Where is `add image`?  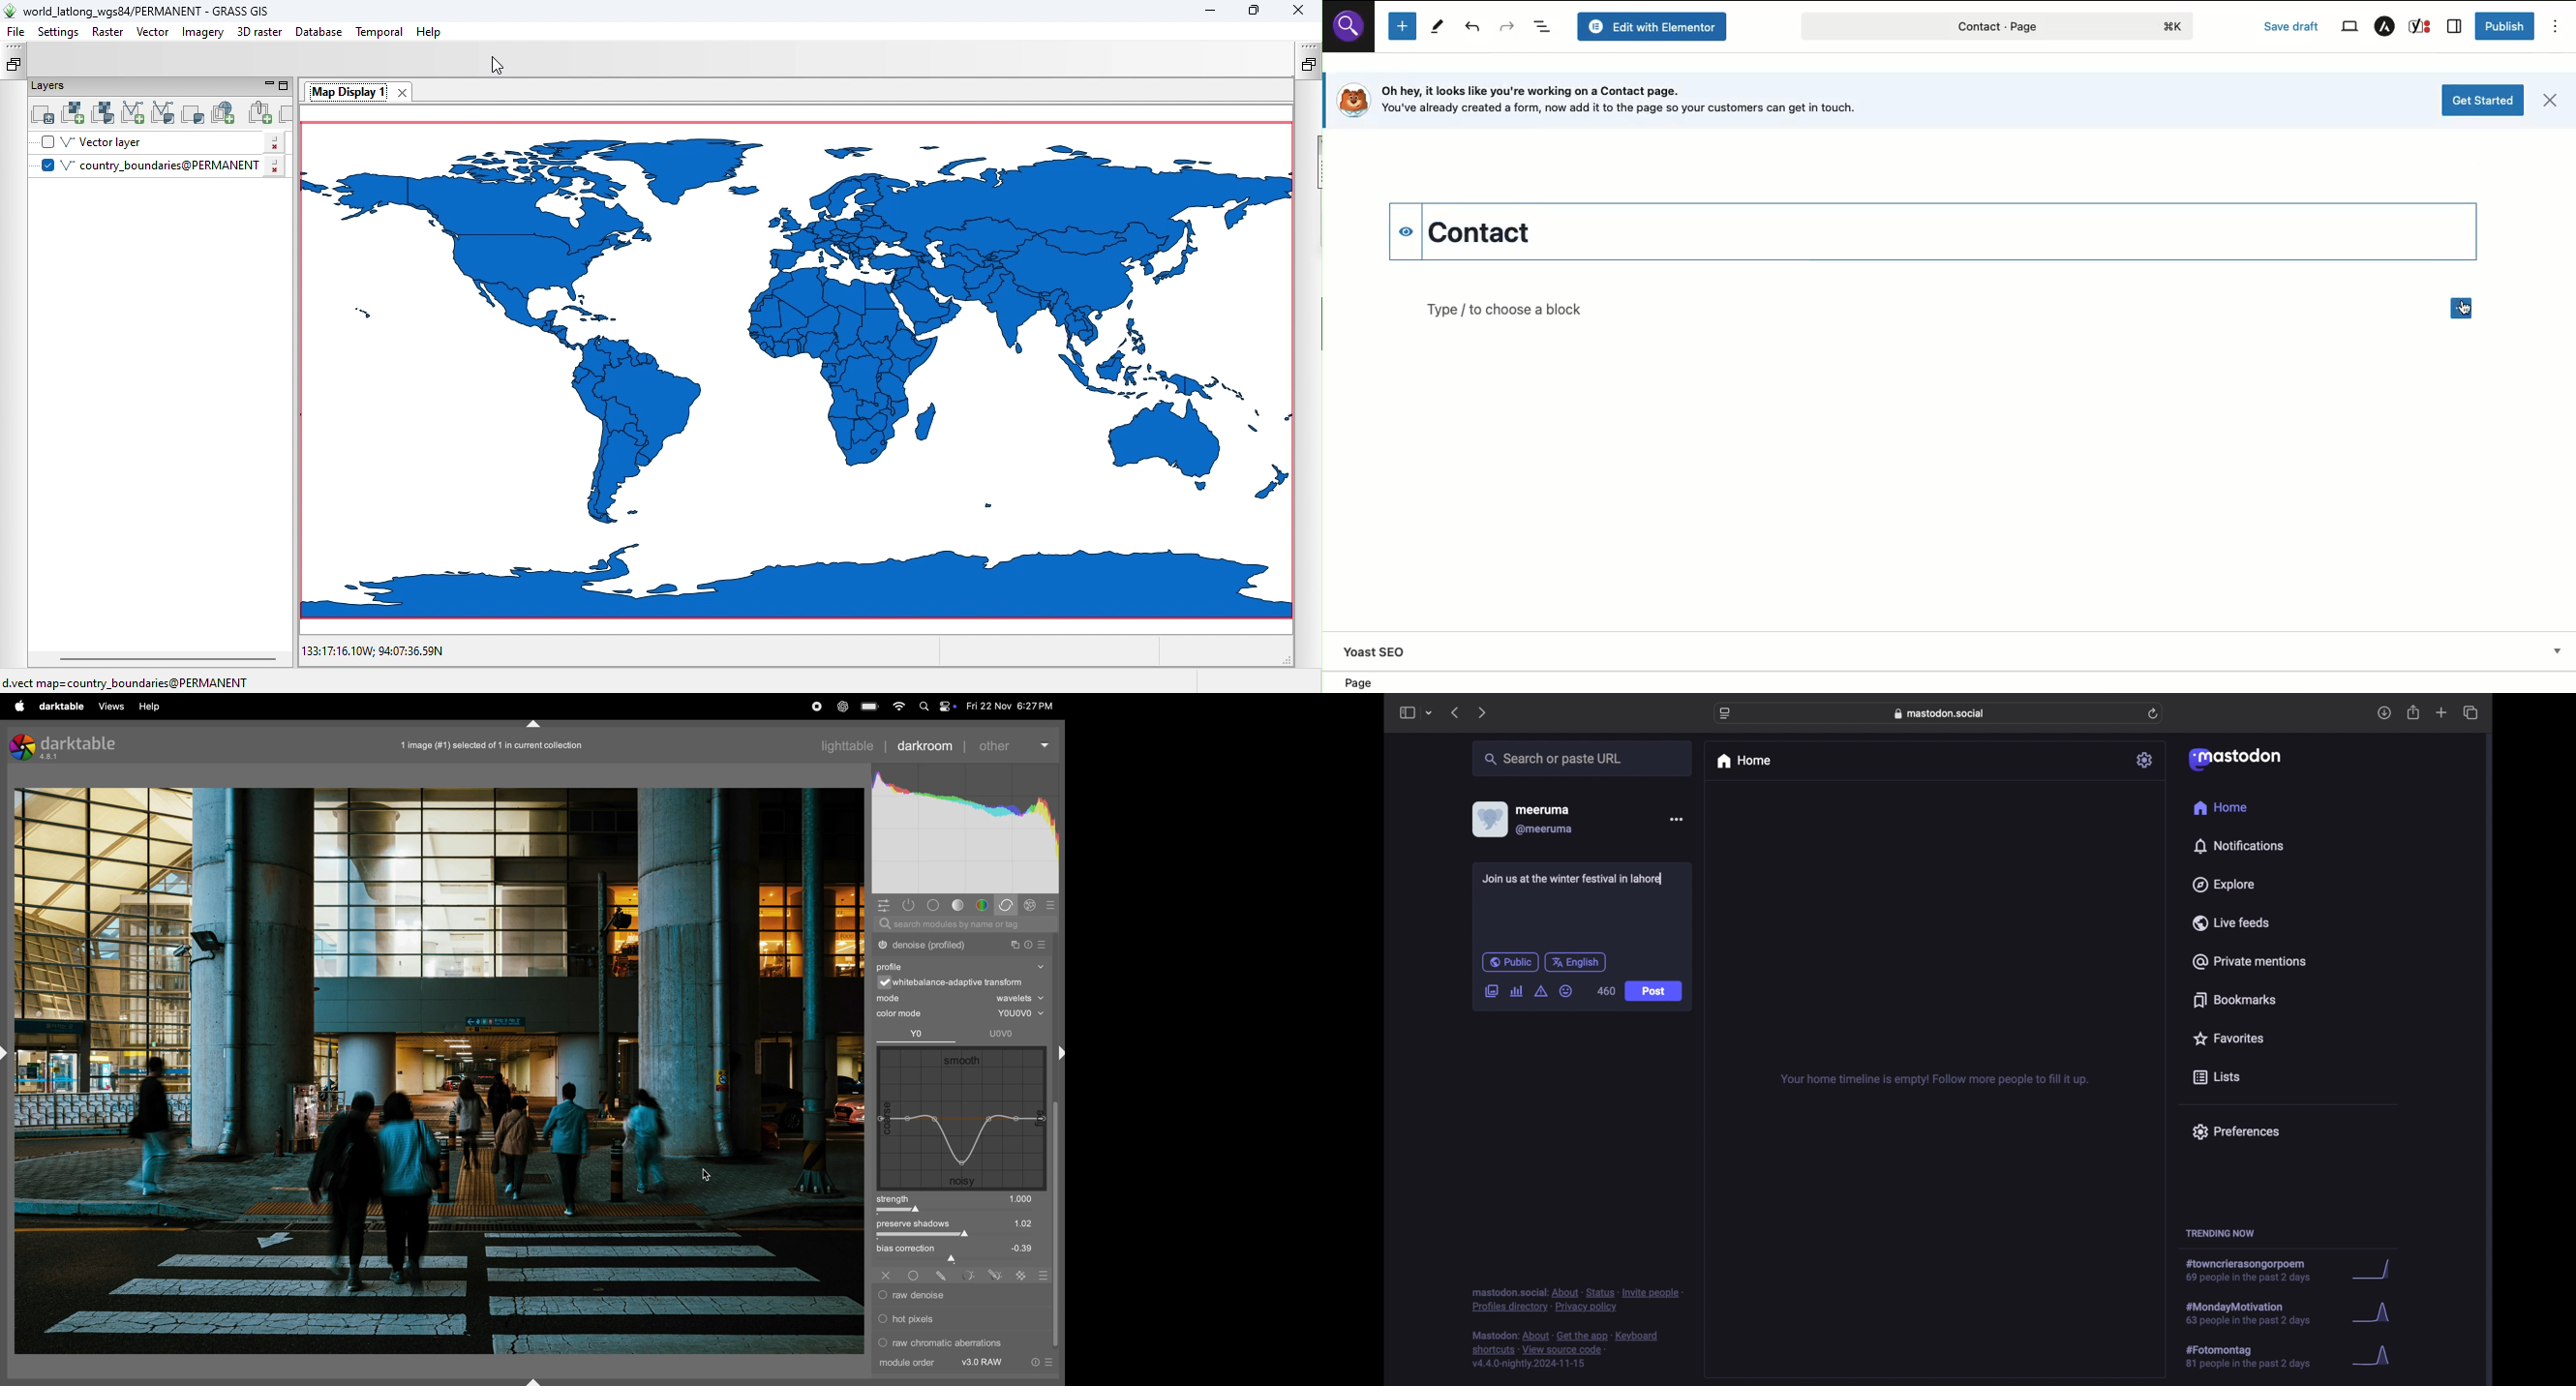
add image is located at coordinates (1491, 992).